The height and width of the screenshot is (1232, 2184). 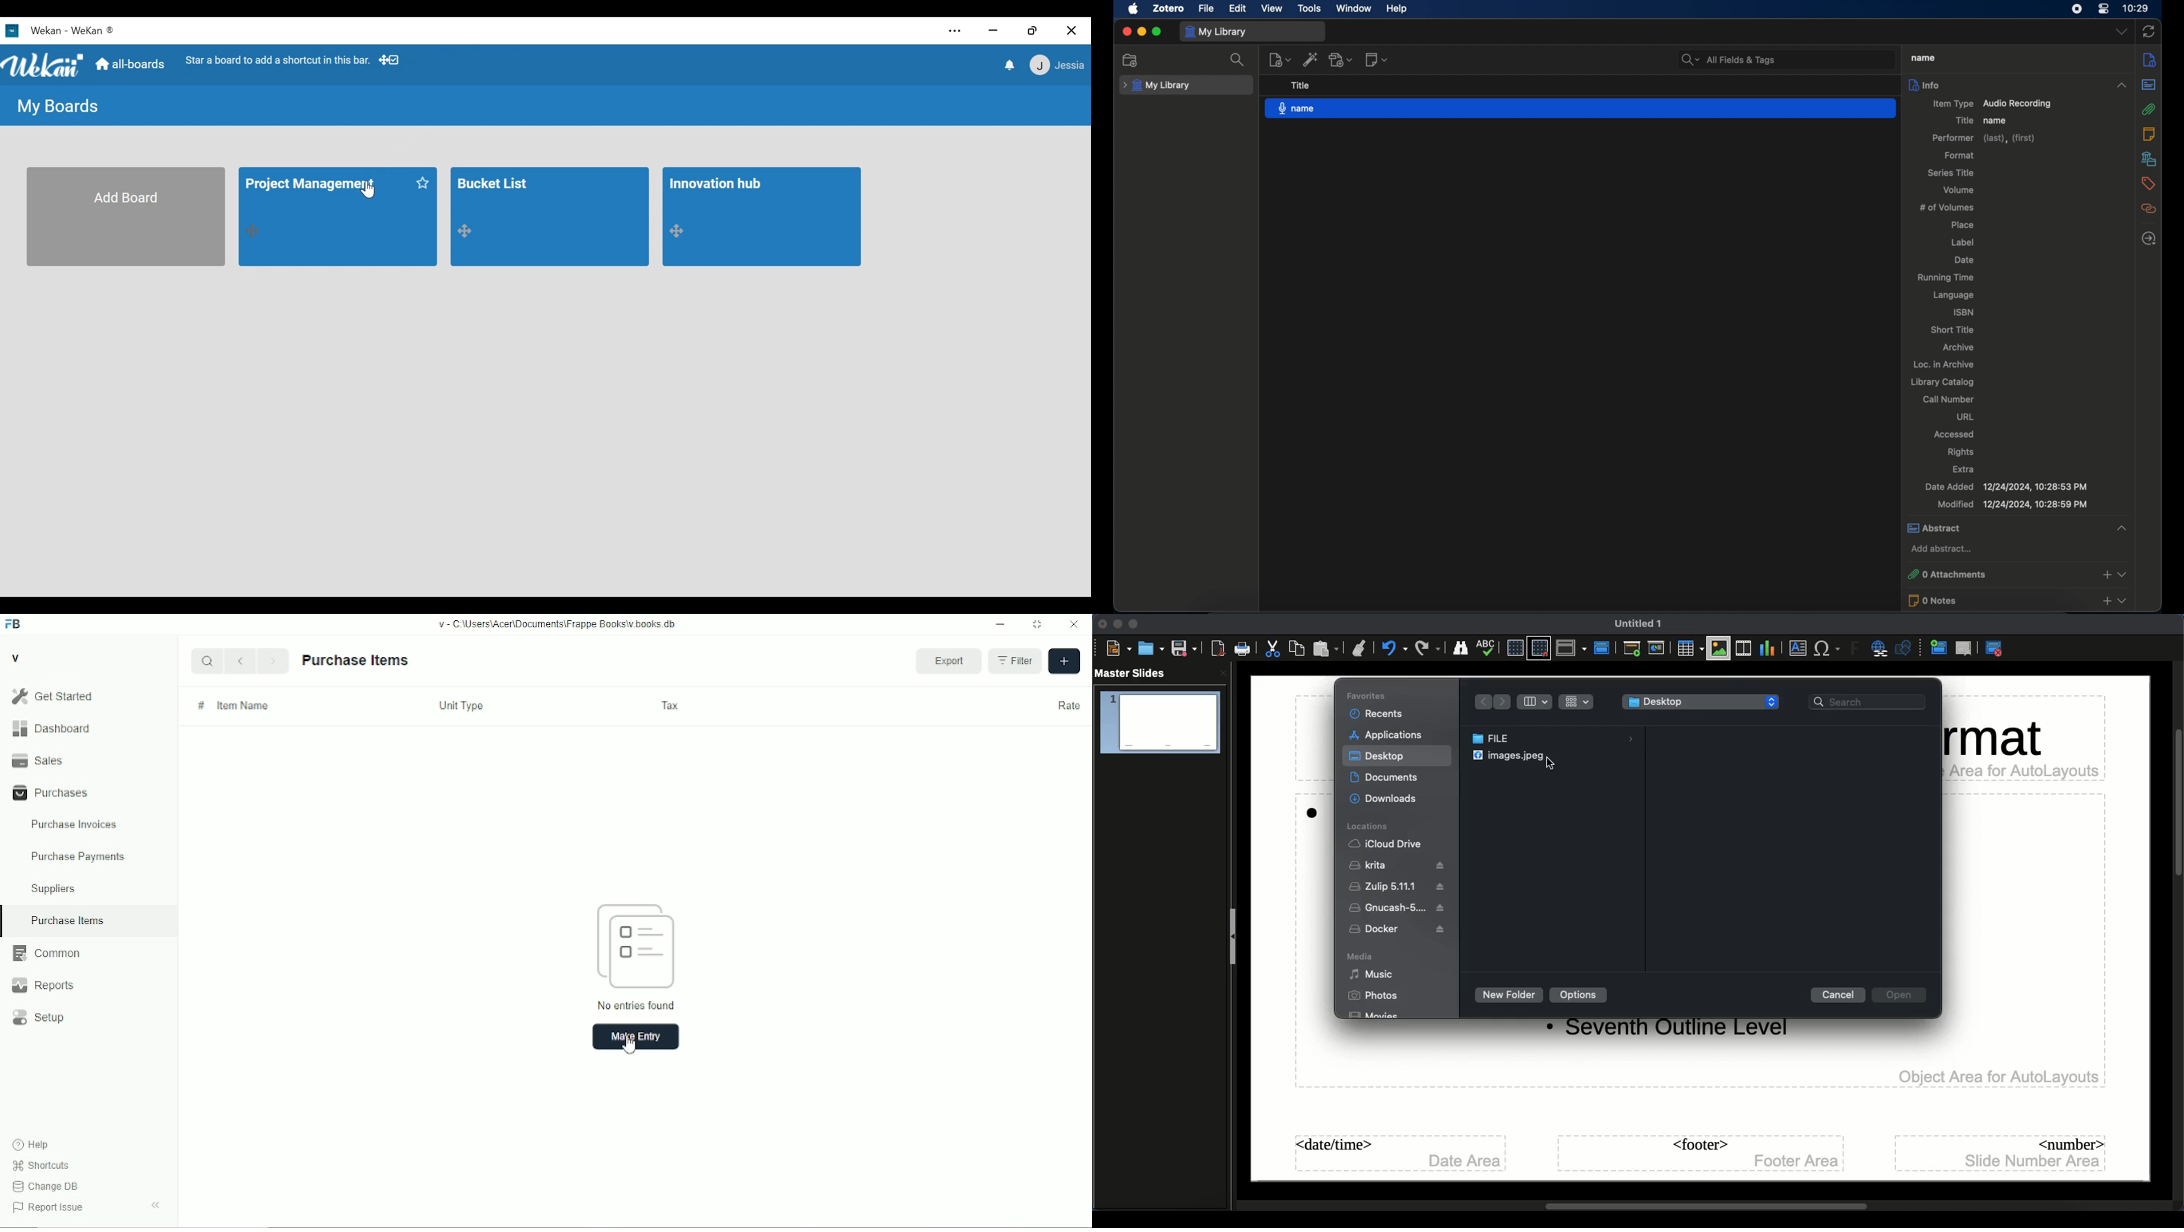 What do you see at coordinates (54, 728) in the screenshot?
I see `dashboard` at bounding box center [54, 728].